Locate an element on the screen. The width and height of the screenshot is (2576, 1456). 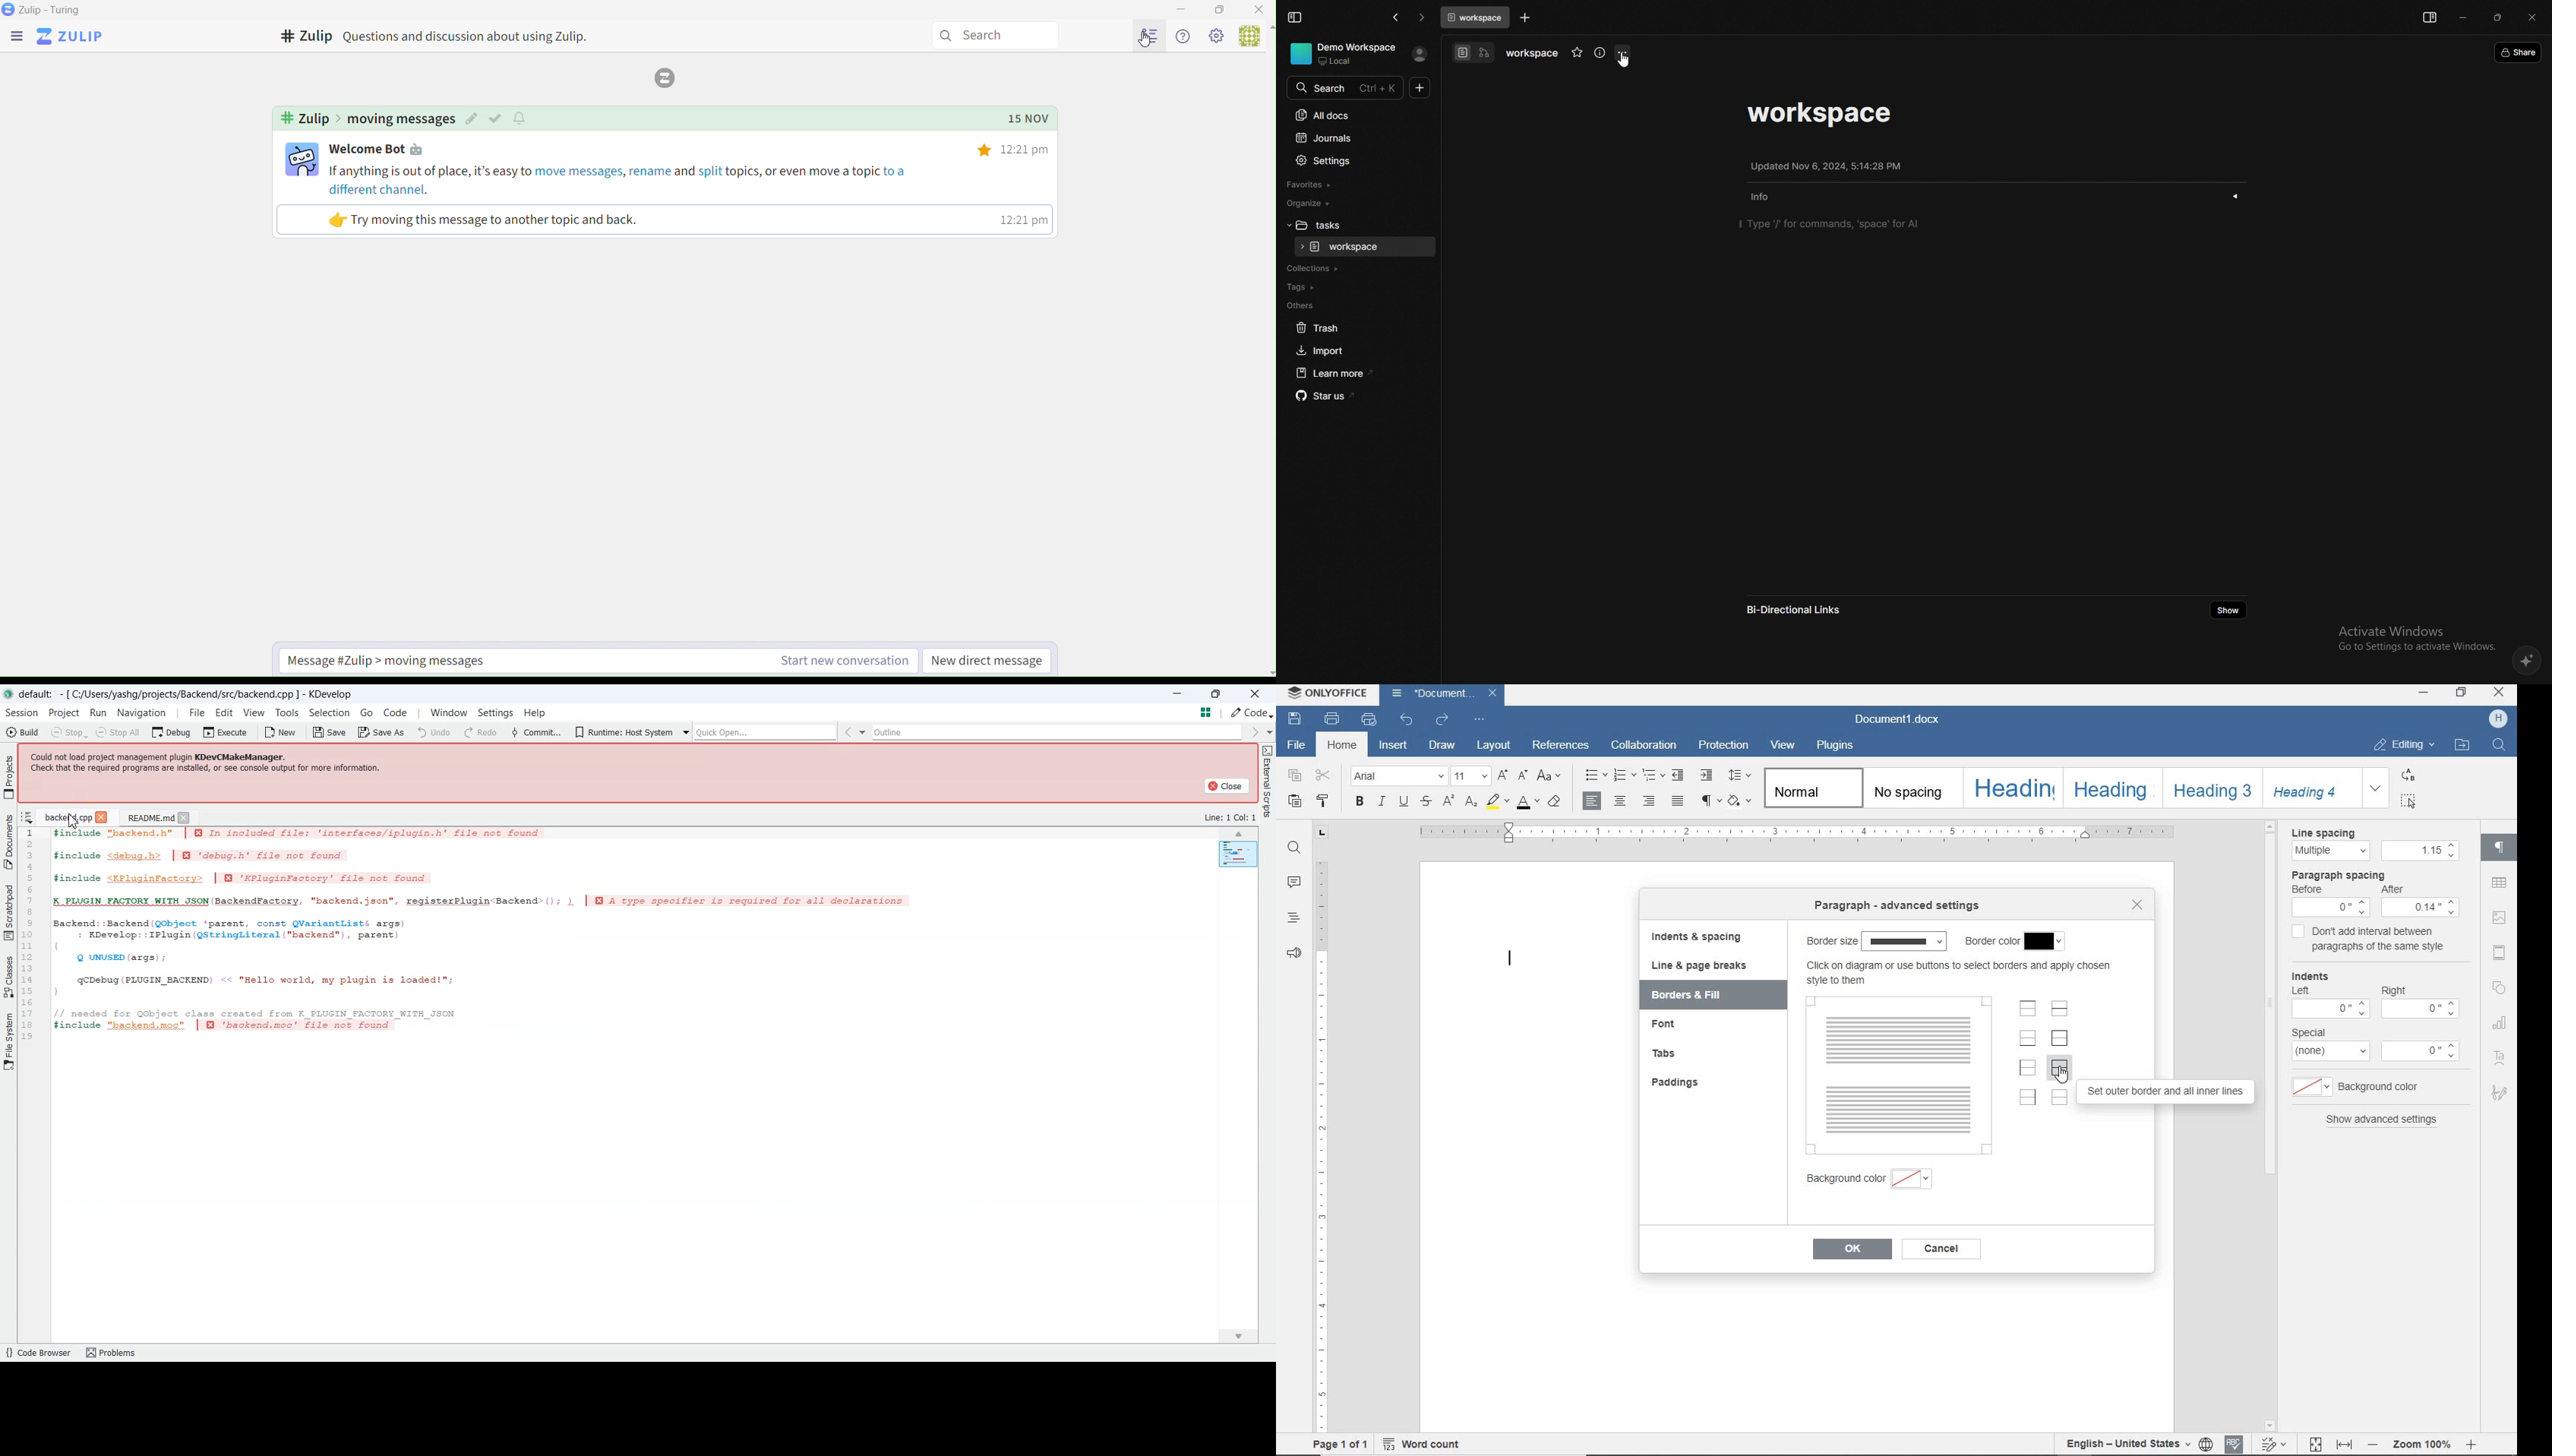
menu is located at coordinates (16, 38).